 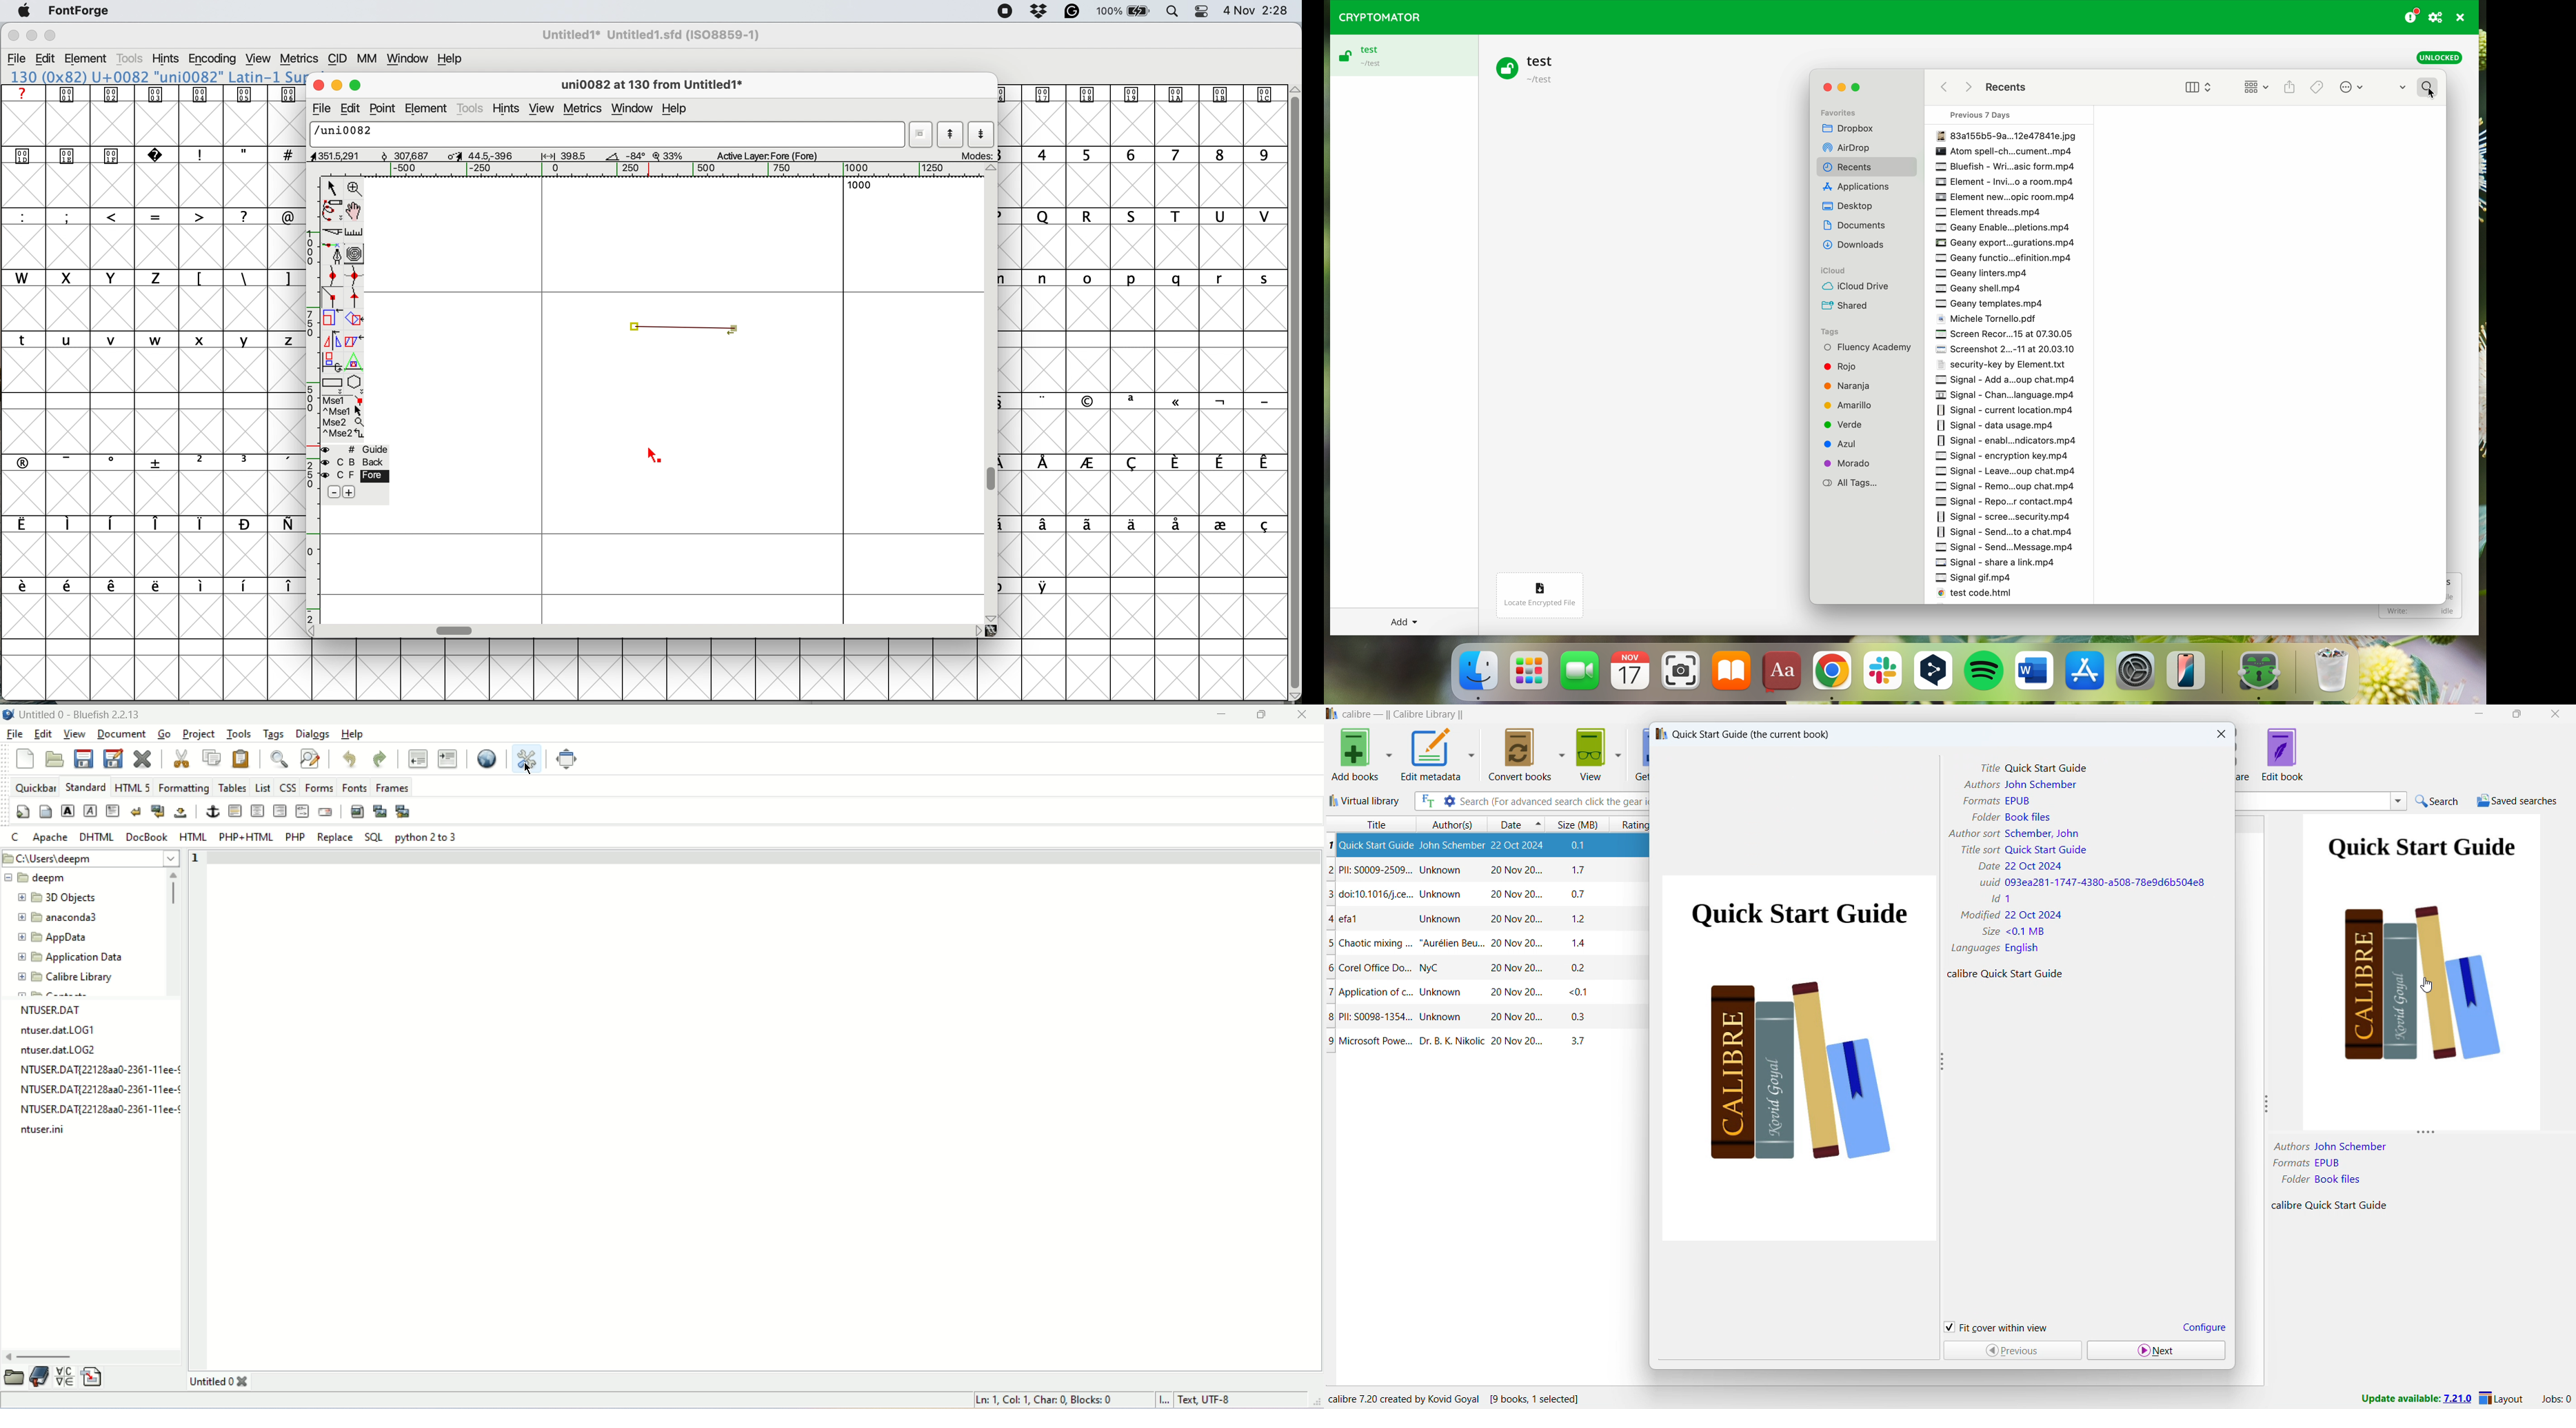 What do you see at coordinates (1539, 823) in the screenshot?
I see `order` at bounding box center [1539, 823].